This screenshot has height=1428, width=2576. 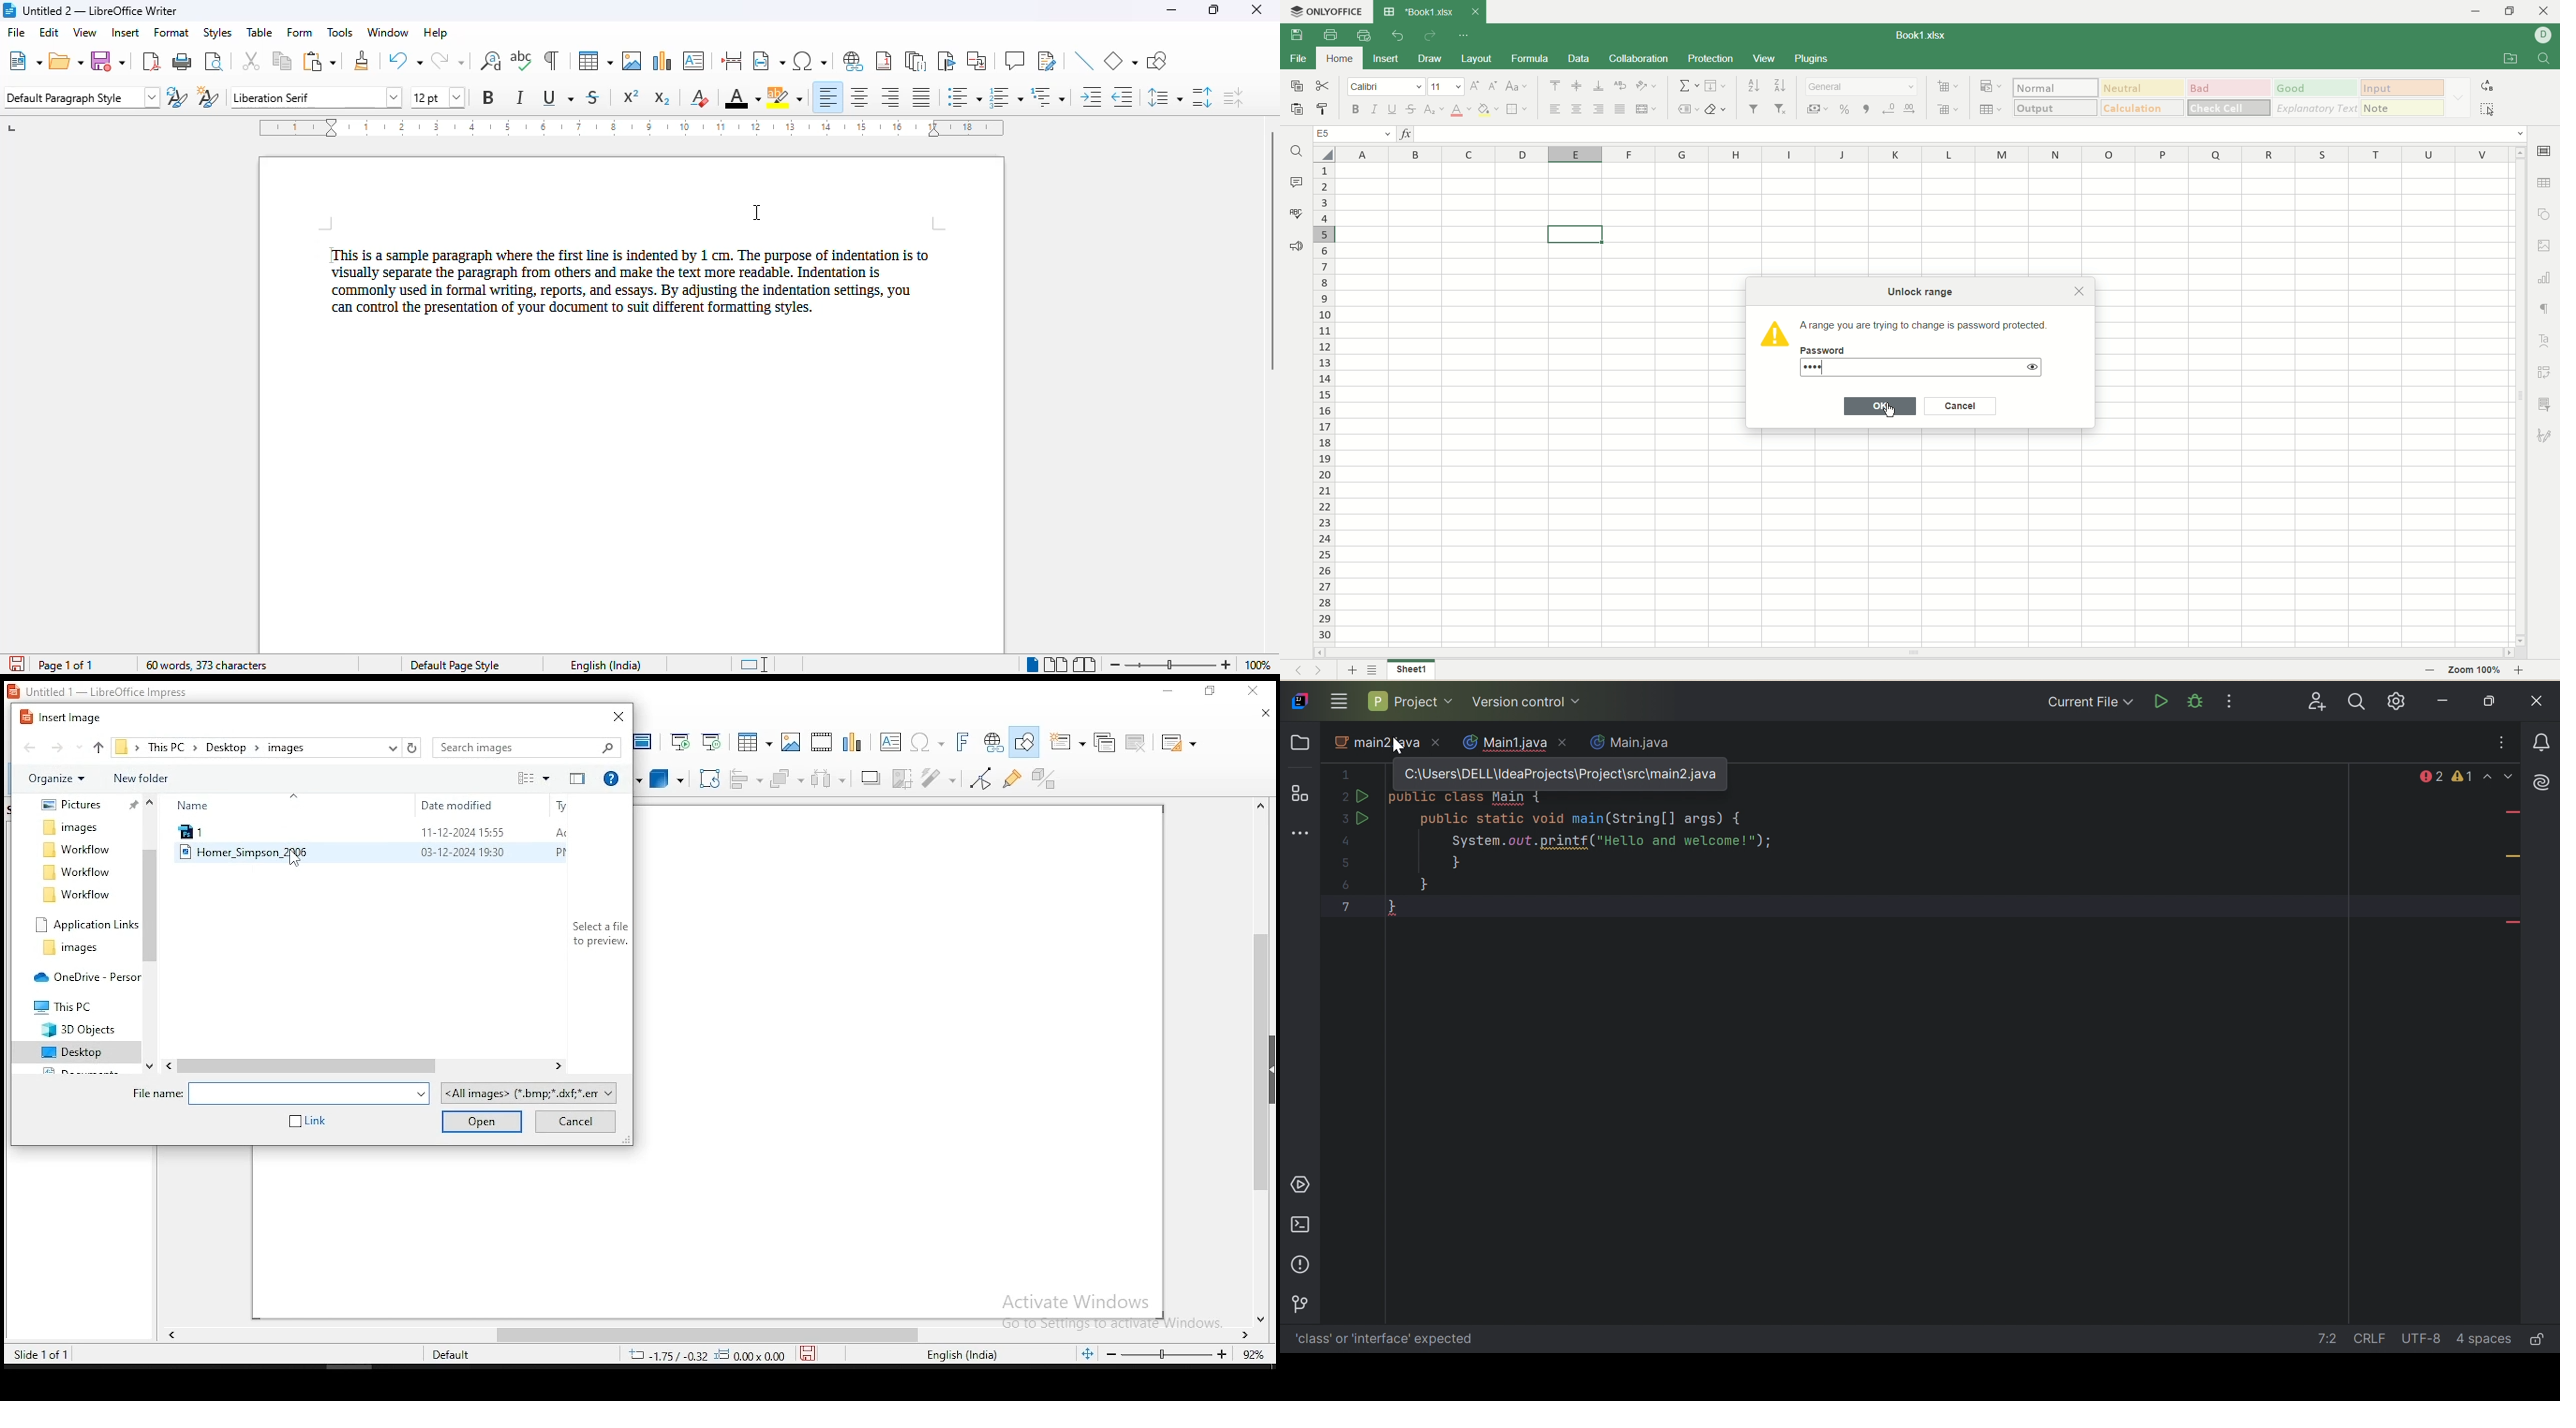 I want to click on new slide, so click(x=1069, y=743).